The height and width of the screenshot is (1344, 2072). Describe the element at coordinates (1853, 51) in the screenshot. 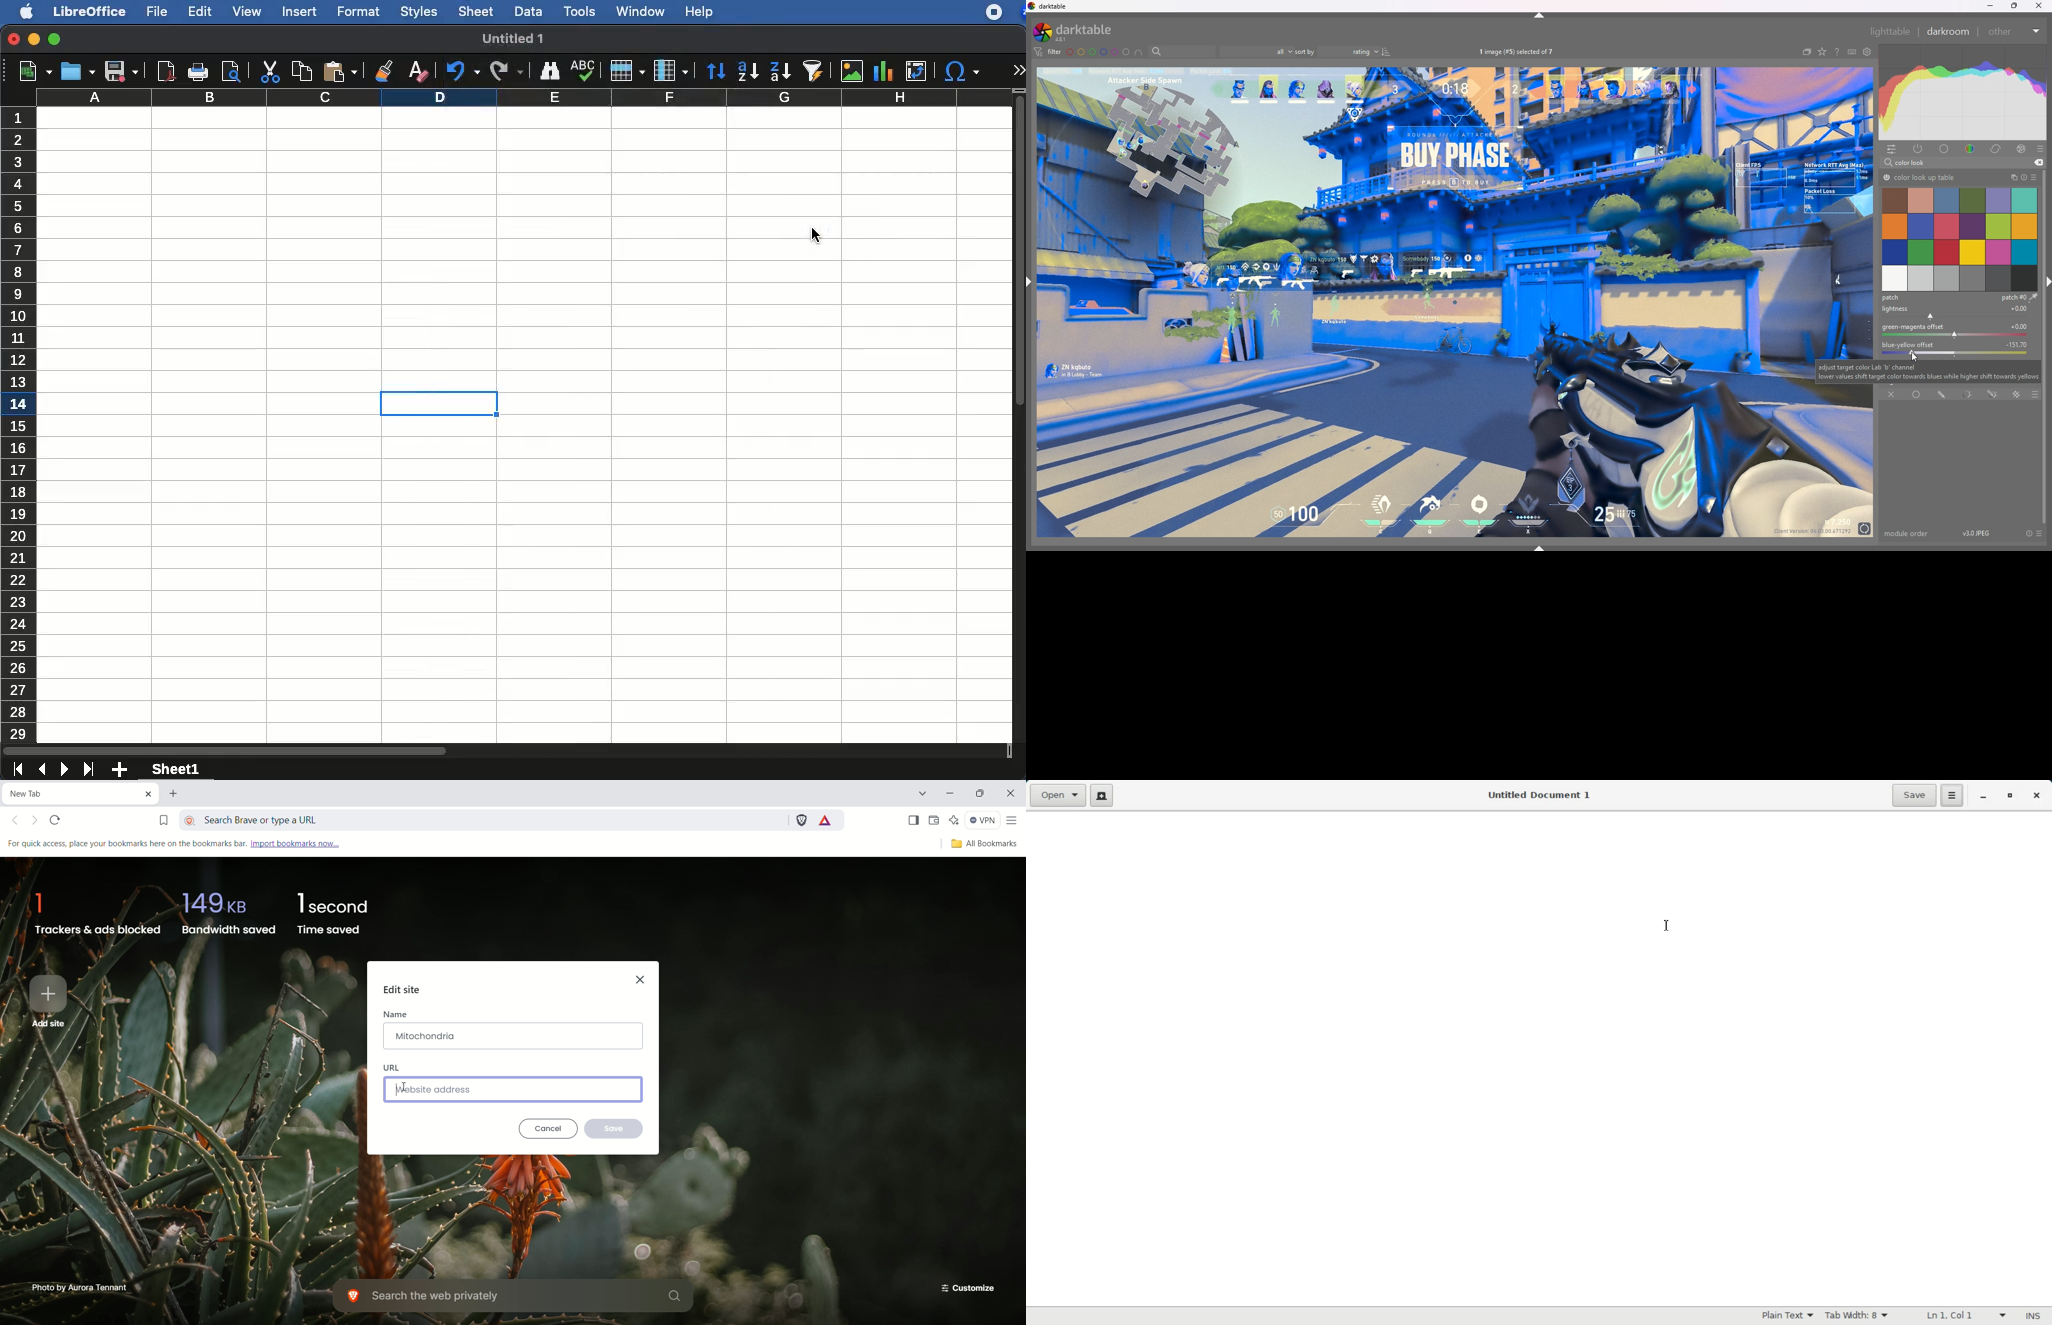

I see `keyboard shortcuts` at that location.